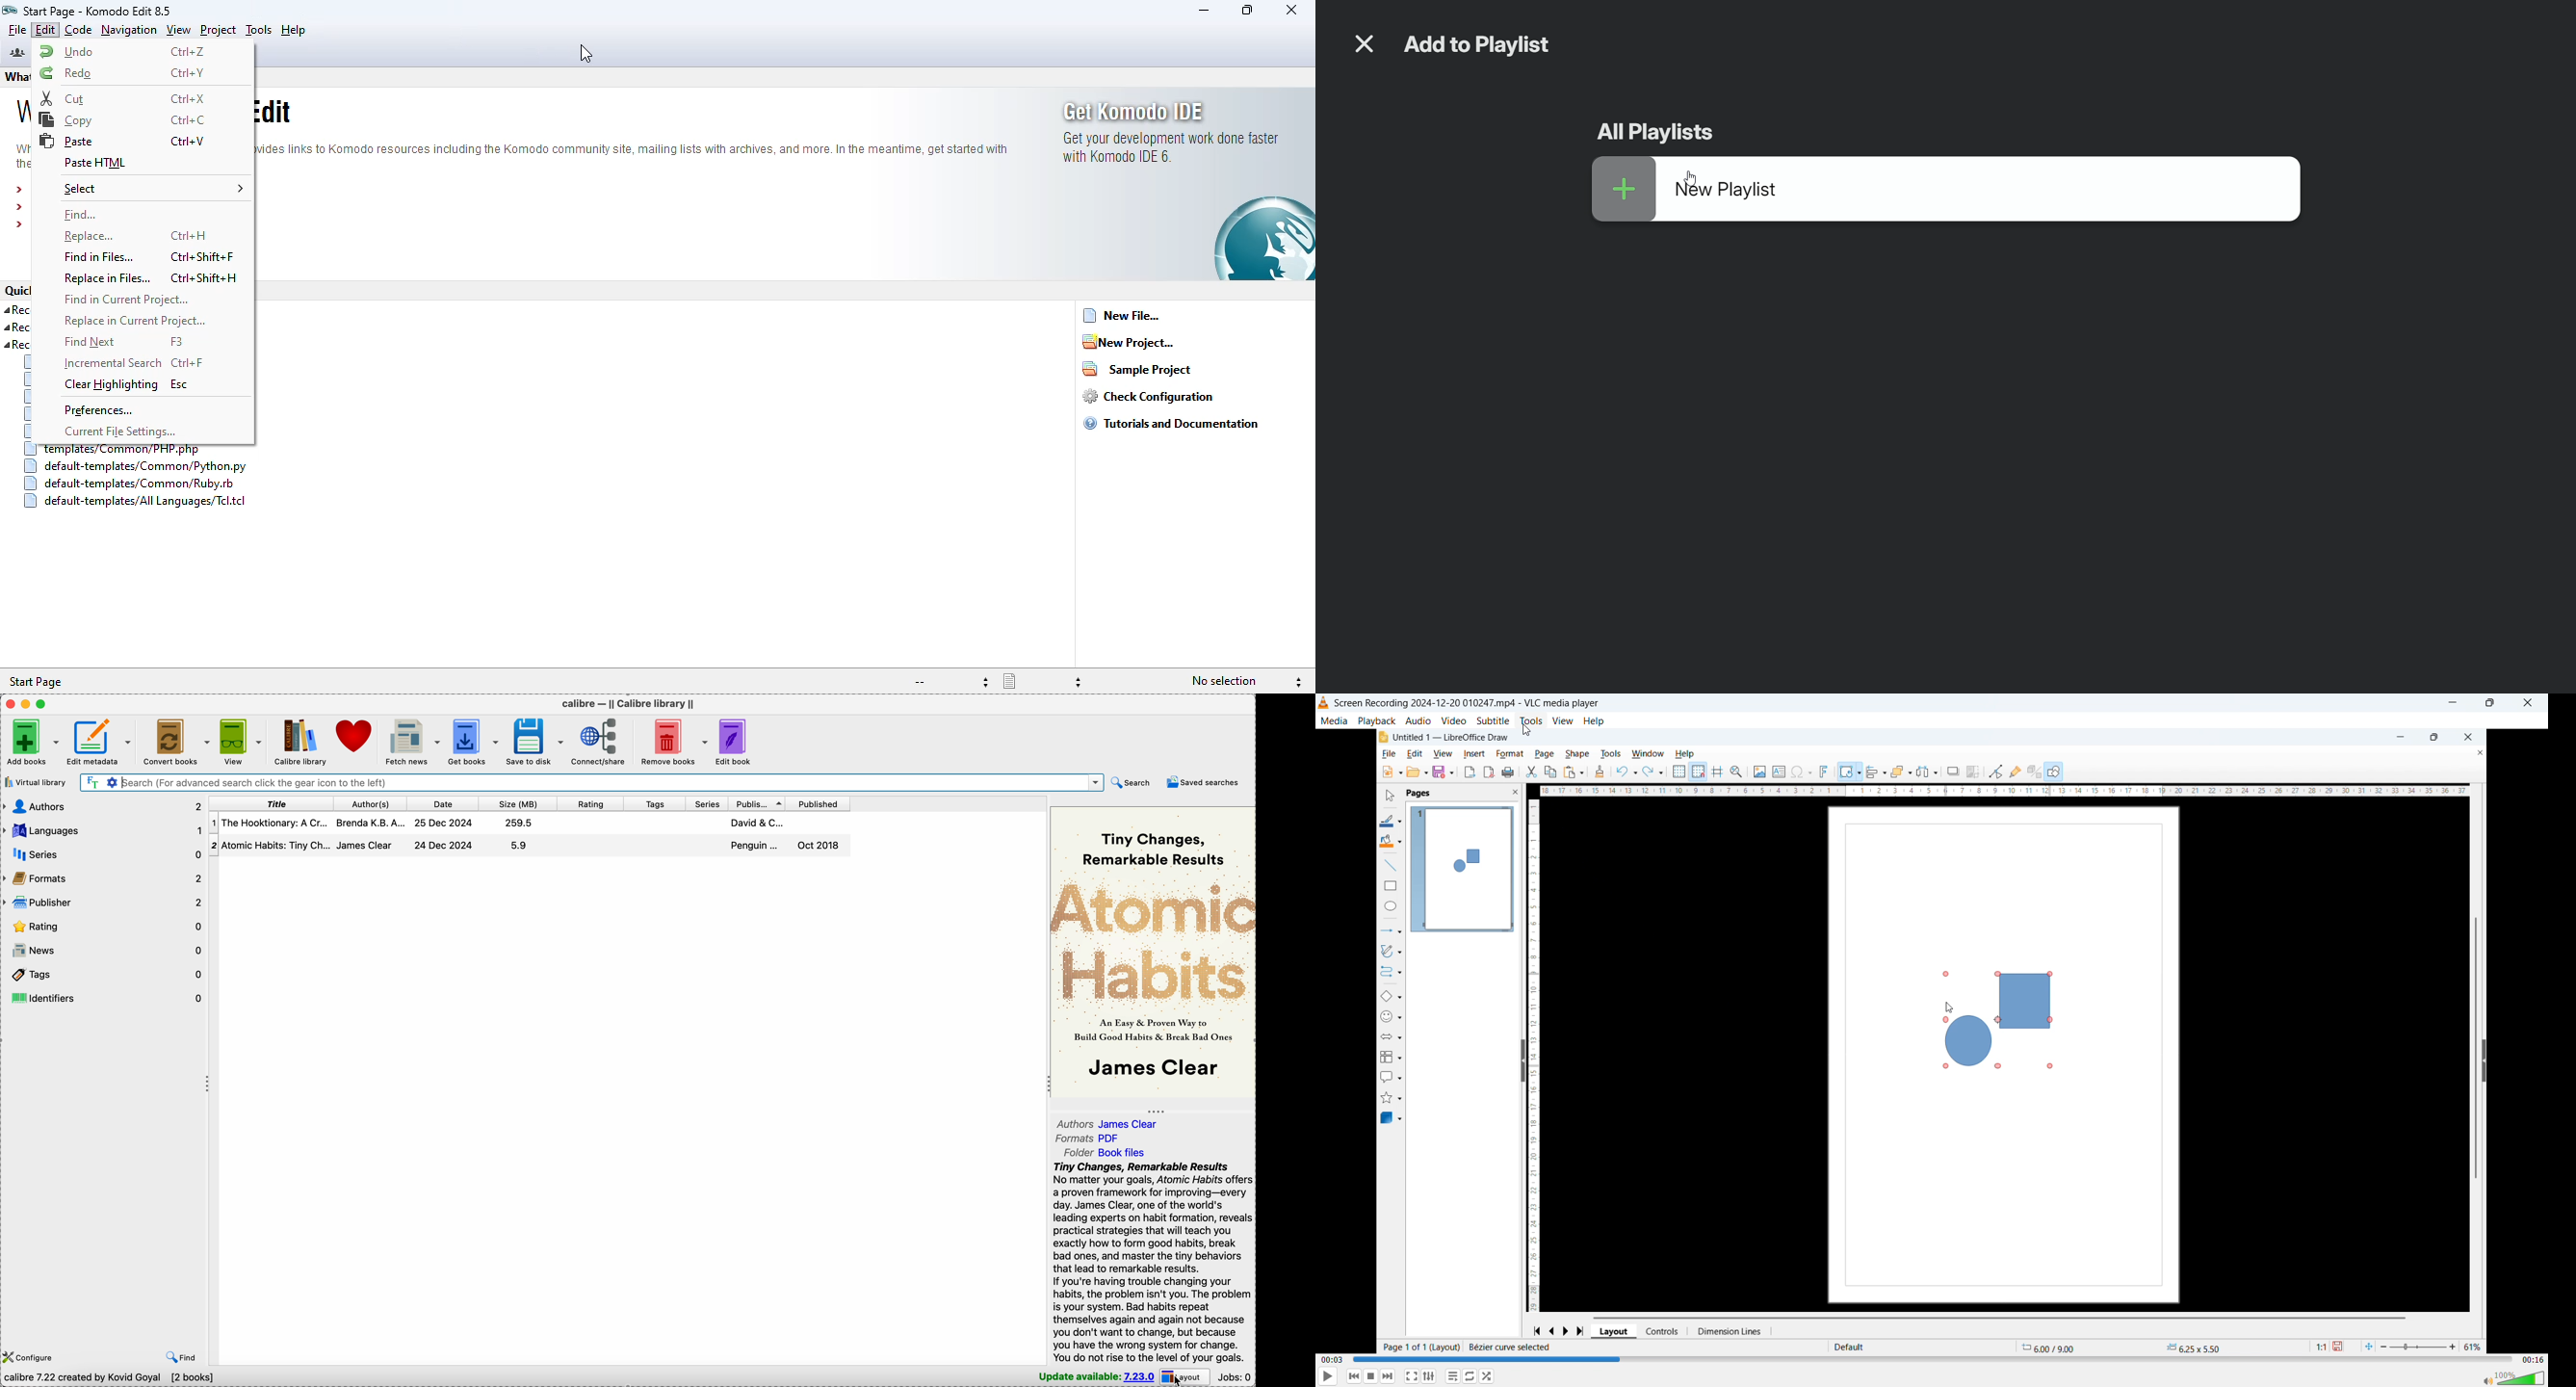 The width and height of the screenshot is (2576, 1400). What do you see at coordinates (102, 831) in the screenshot?
I see `languages` at bounding box center [102, 831].